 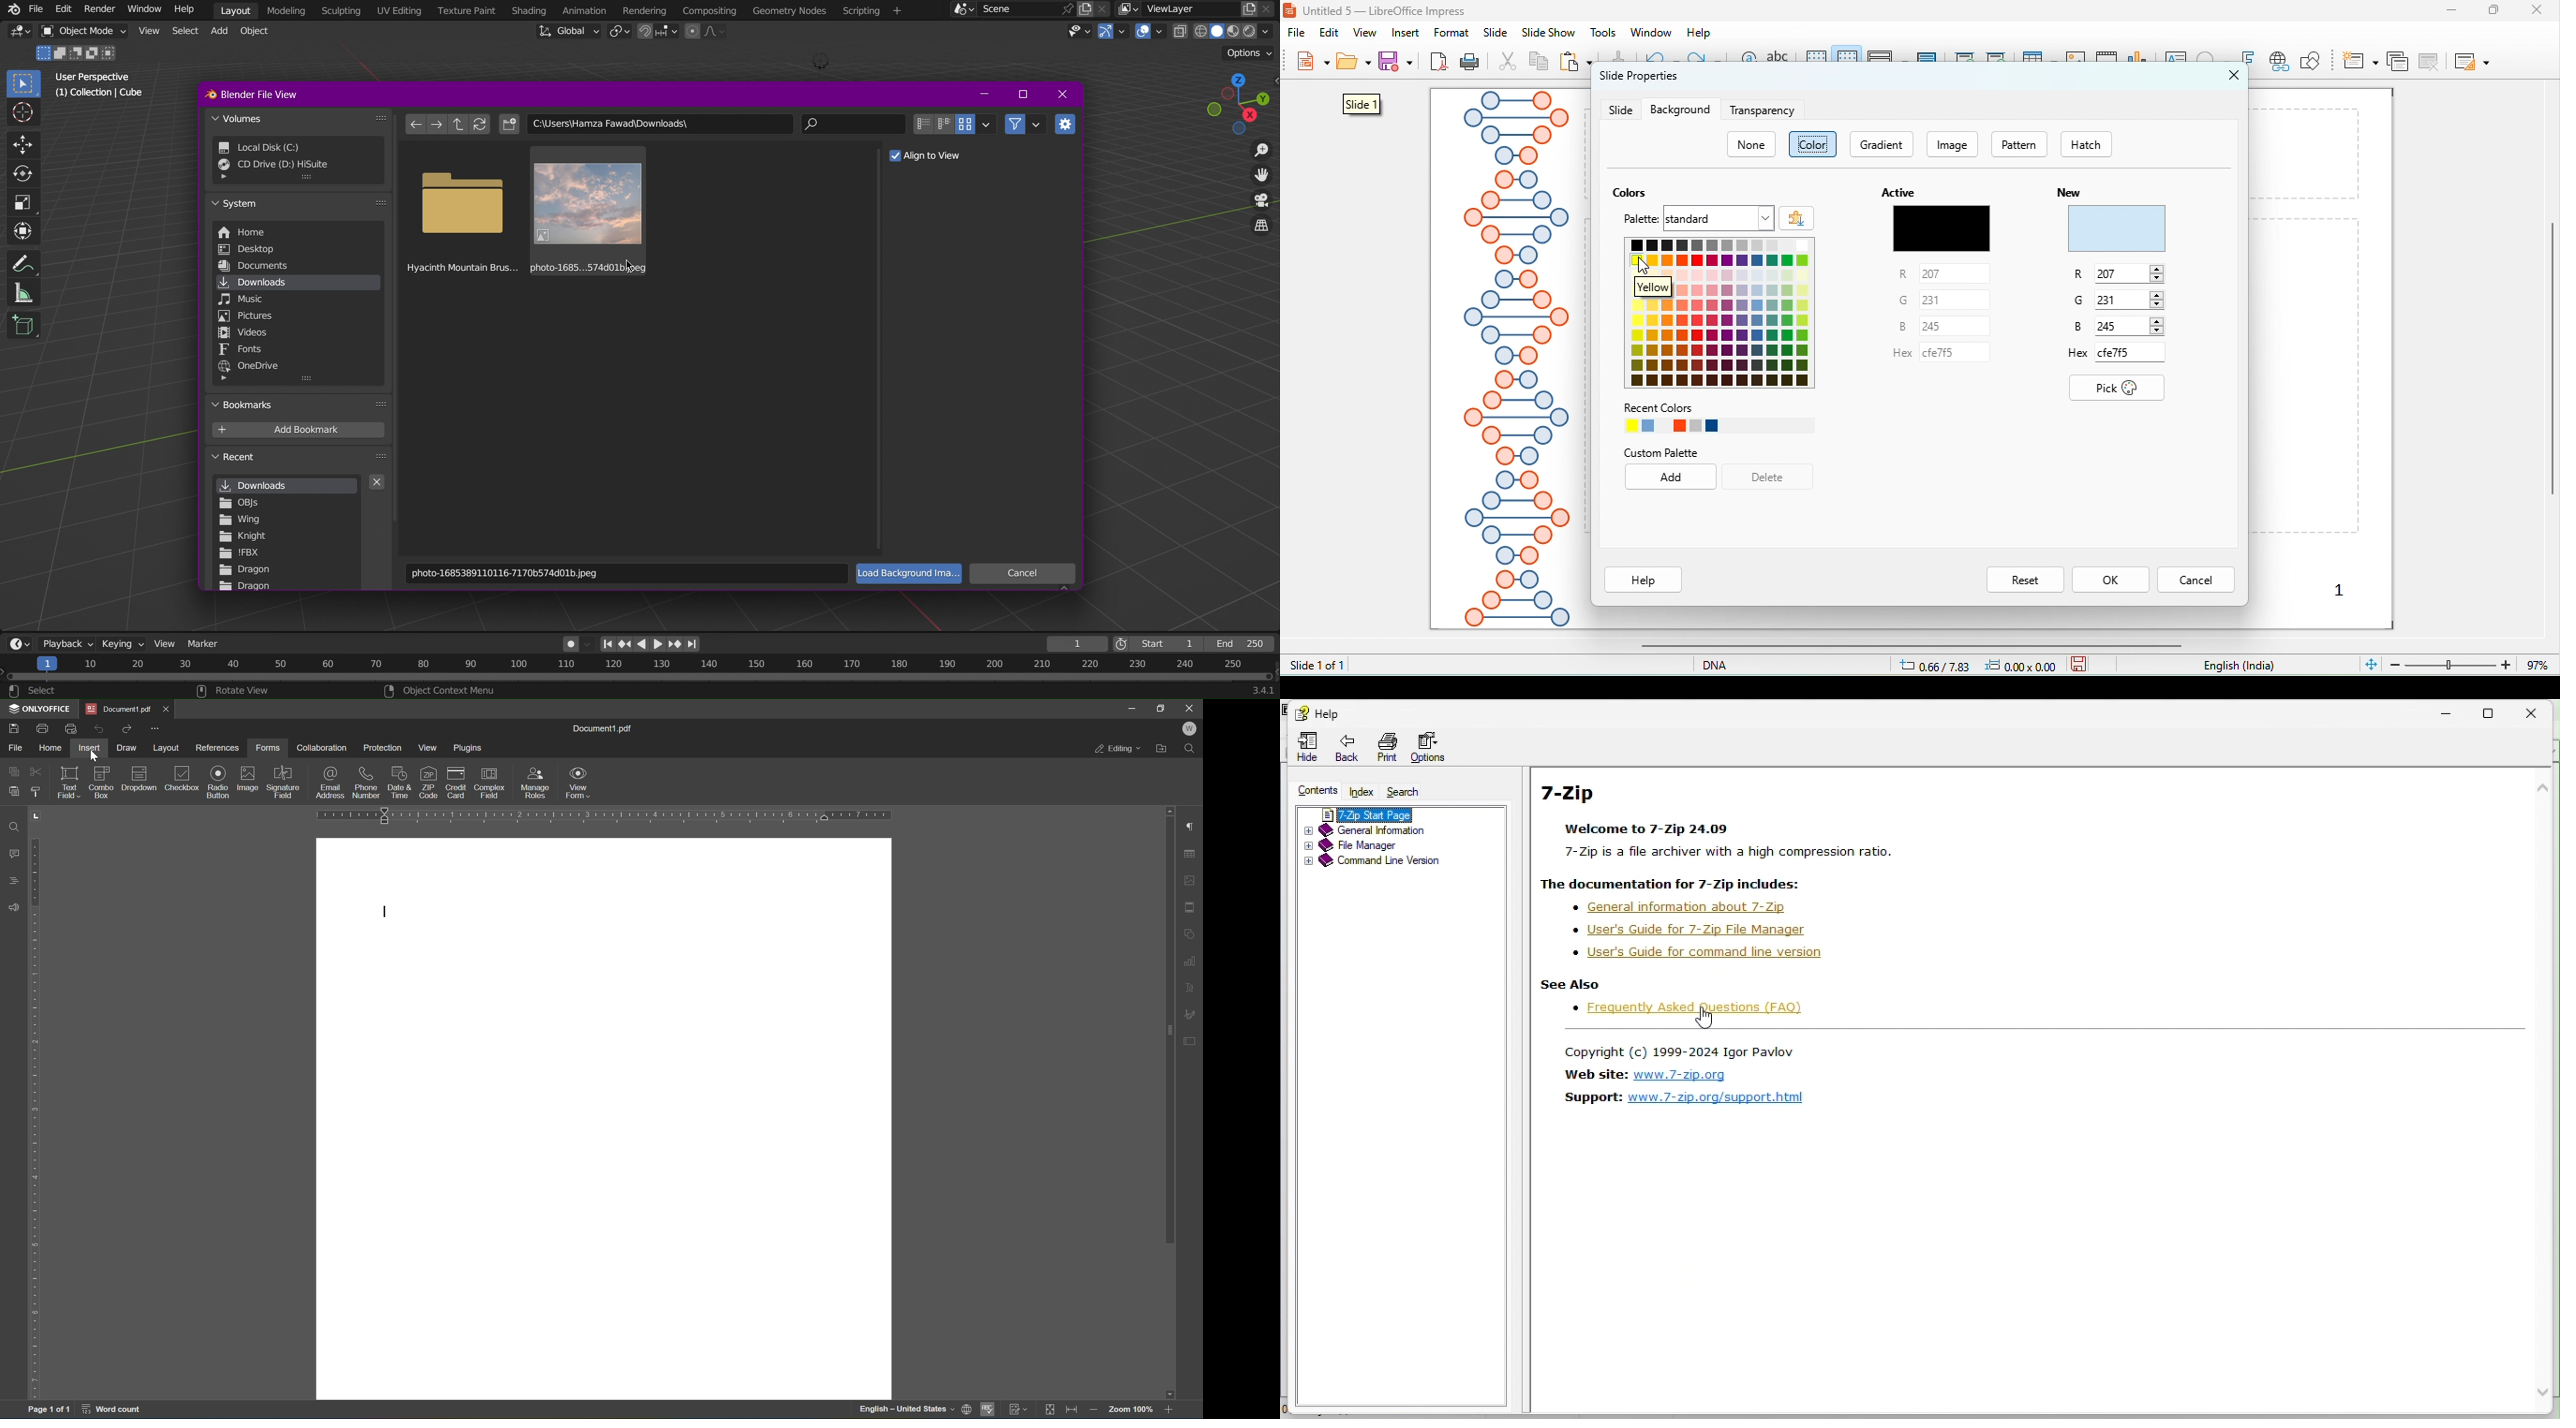 What do you see at coordinates (2019, 145) in the screenshot?
I see `pattern` at bounding box center [2019, 145].